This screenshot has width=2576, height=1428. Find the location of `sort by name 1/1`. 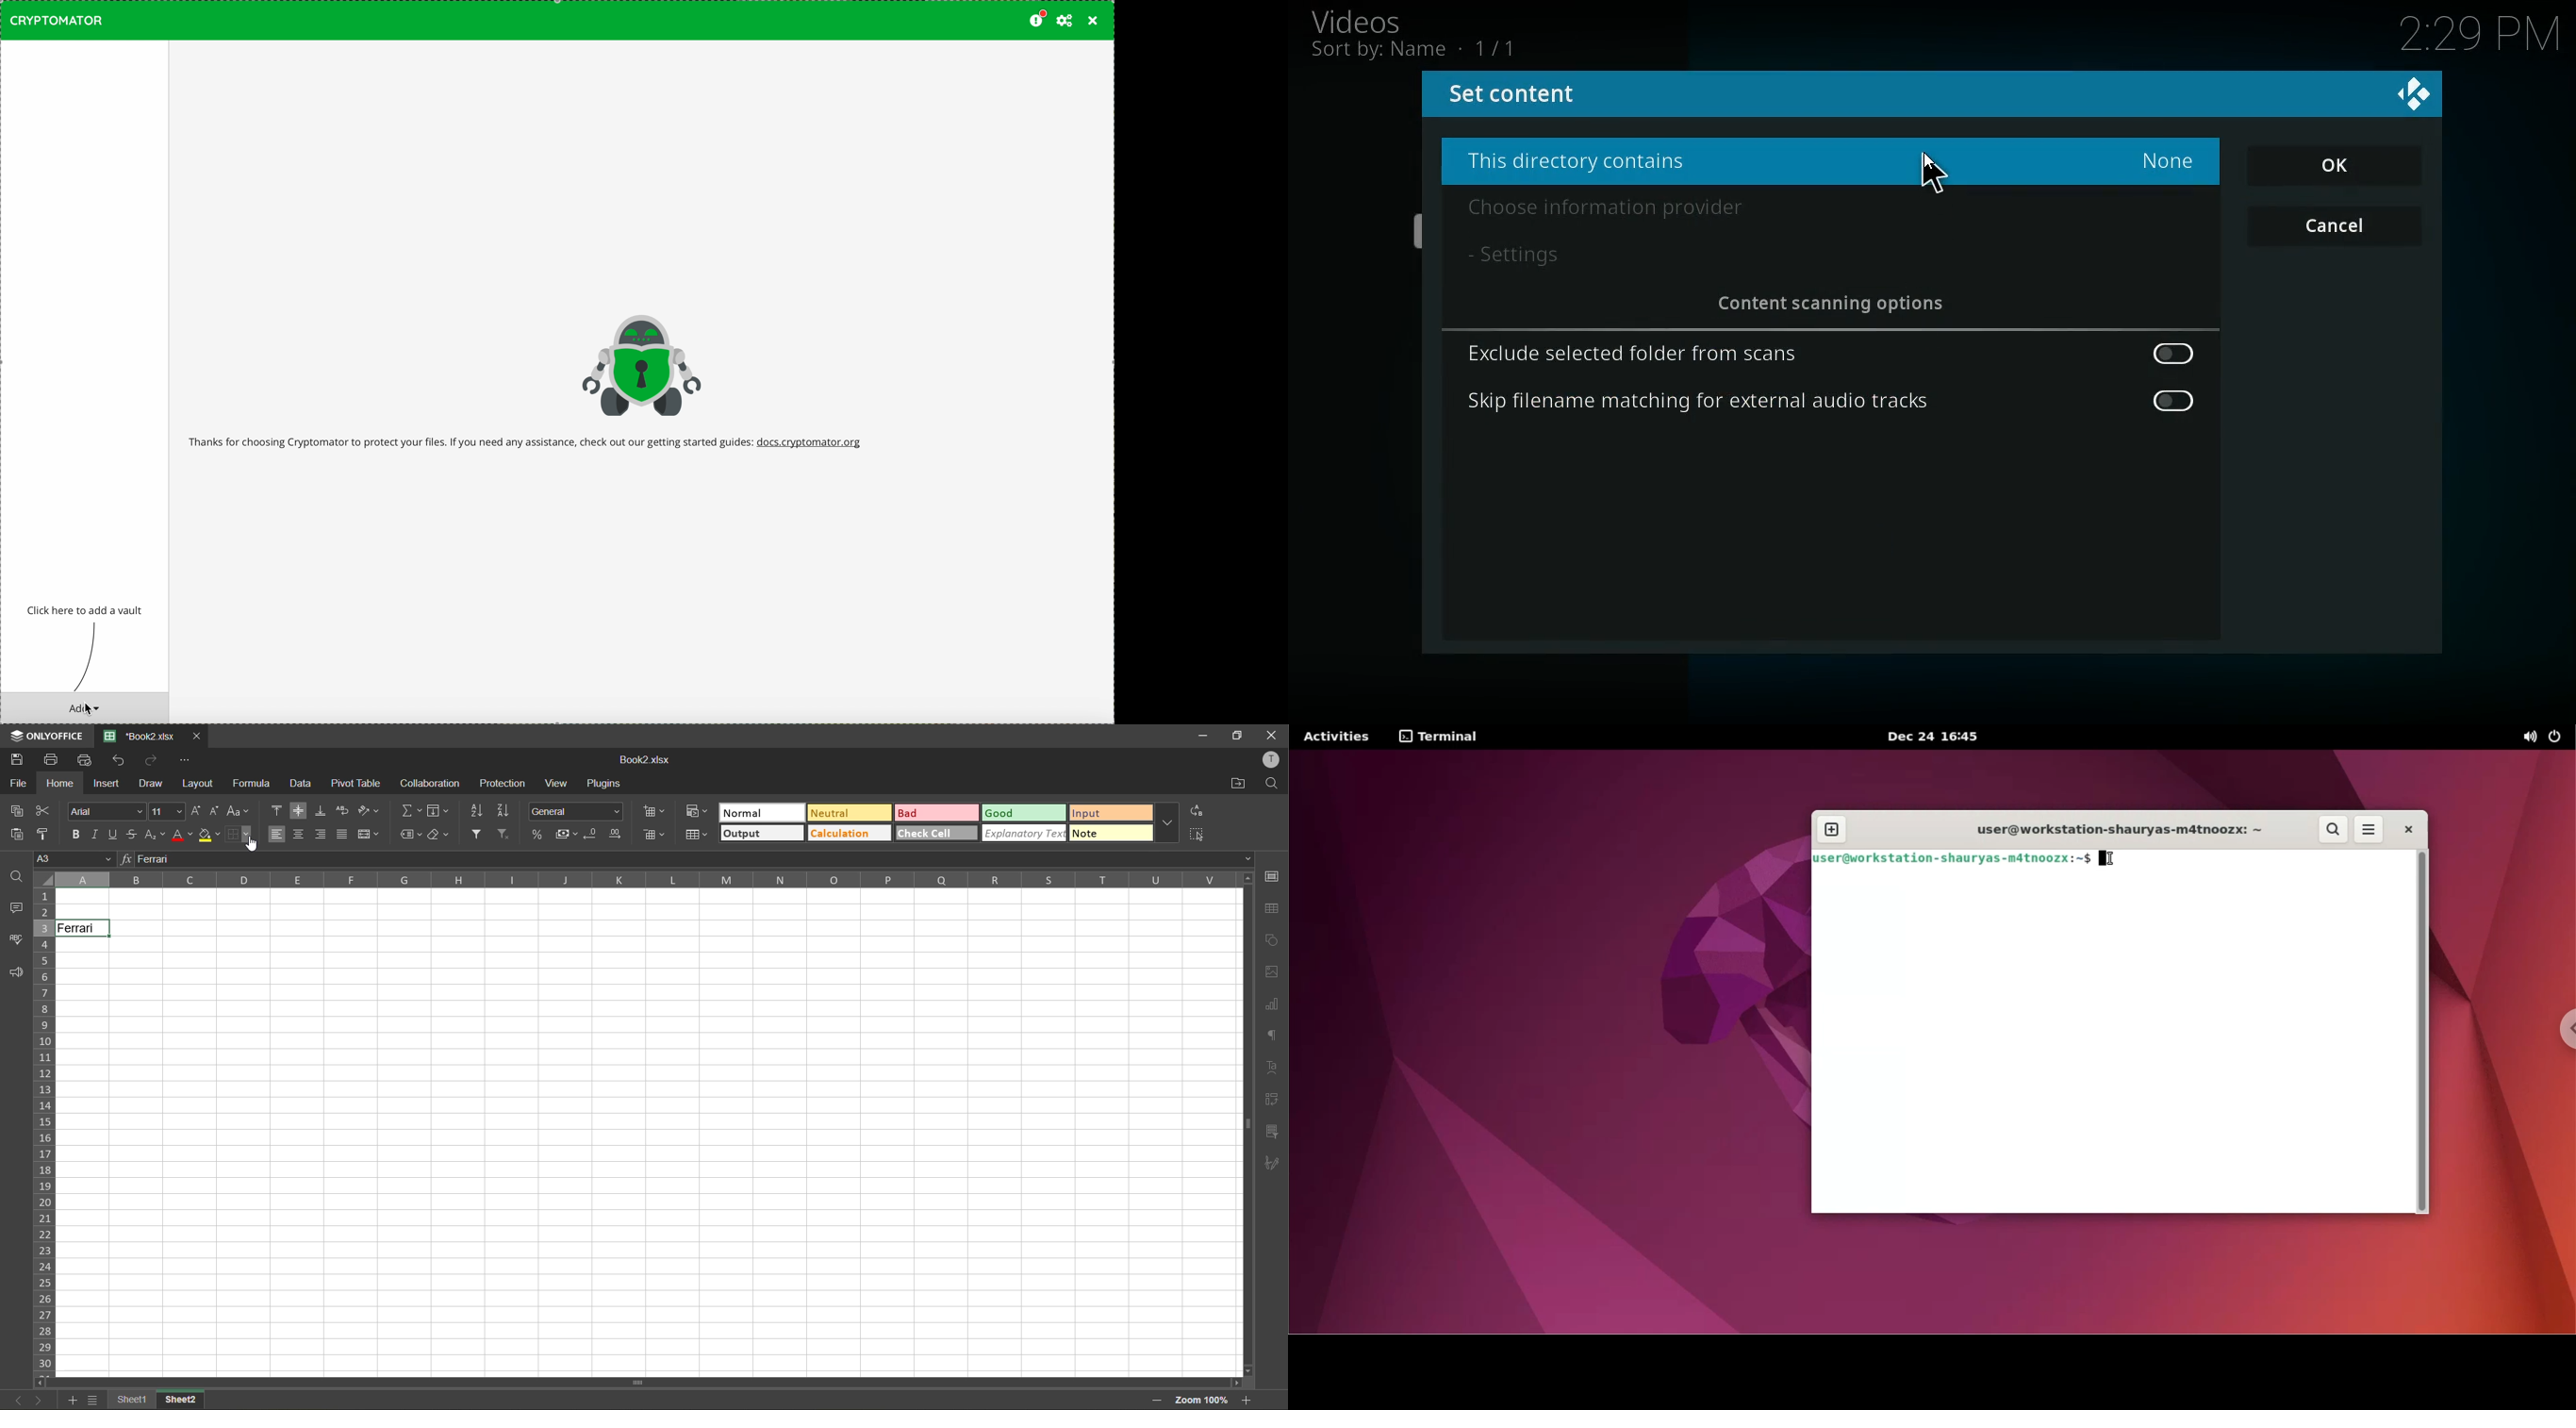

sort by name 1/1 is located at coordinates (1413, 50).